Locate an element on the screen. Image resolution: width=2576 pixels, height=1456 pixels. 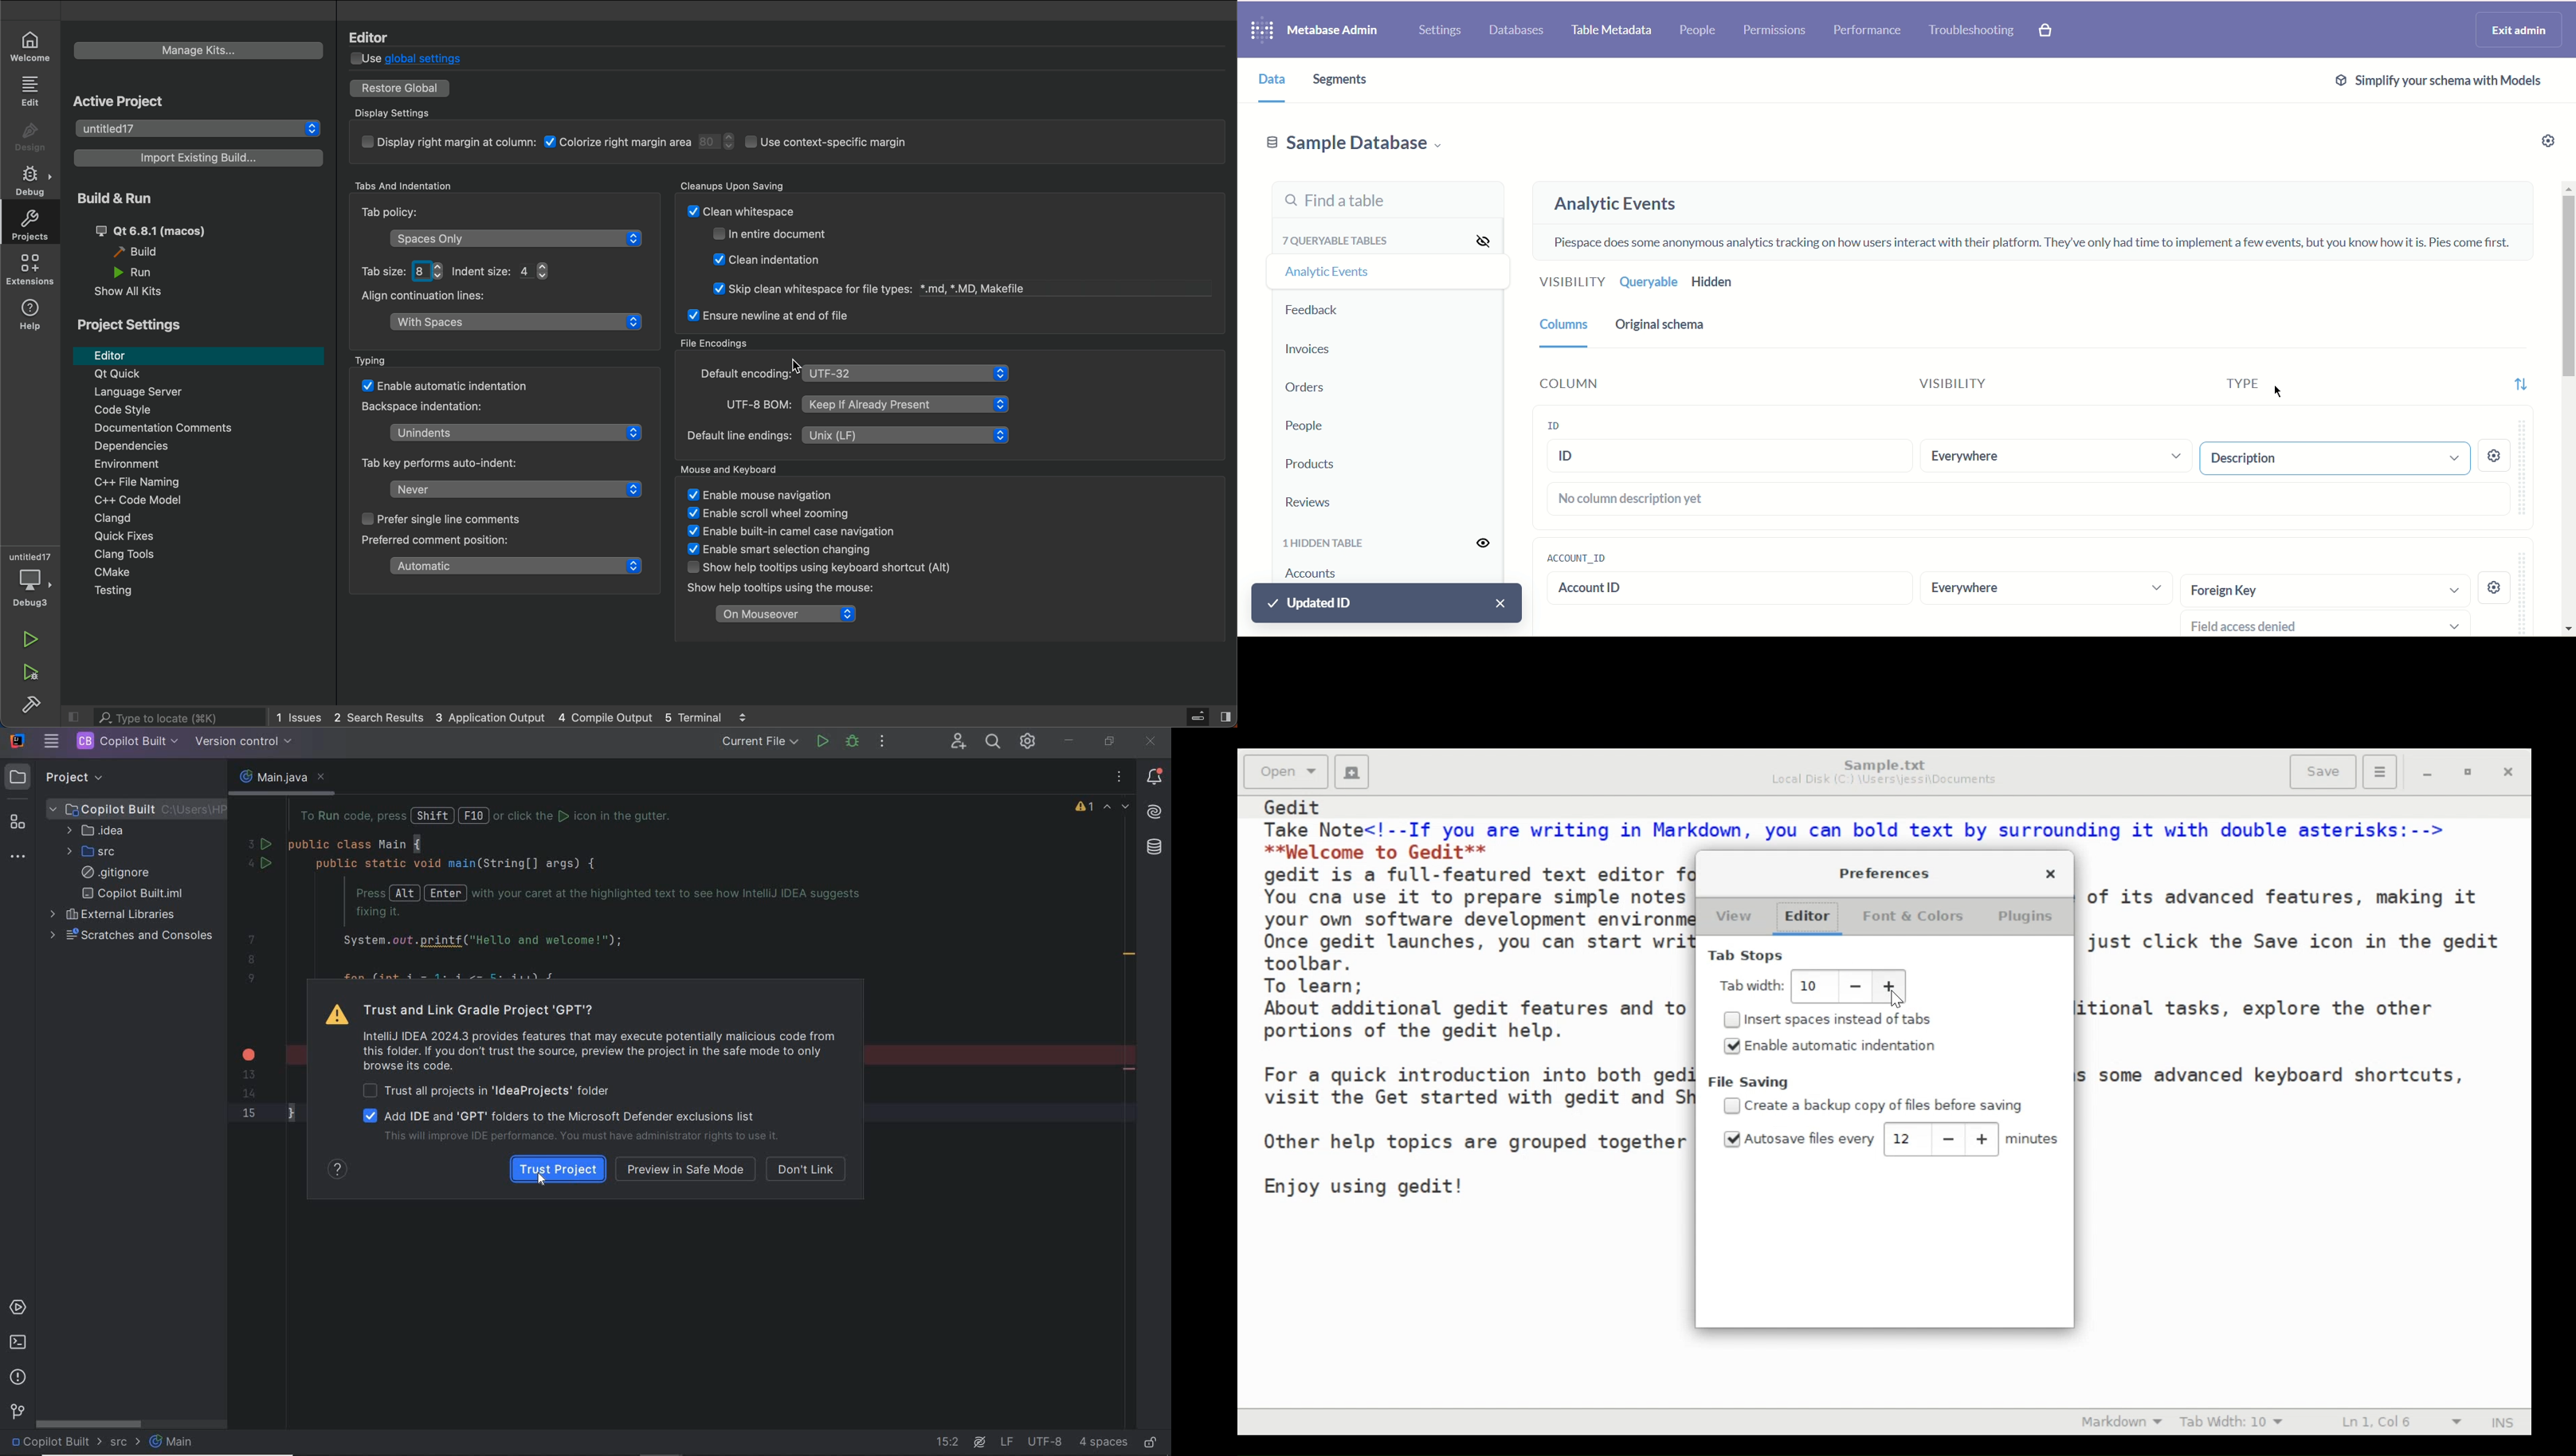
increase is located at coordinates (1983, 1138).